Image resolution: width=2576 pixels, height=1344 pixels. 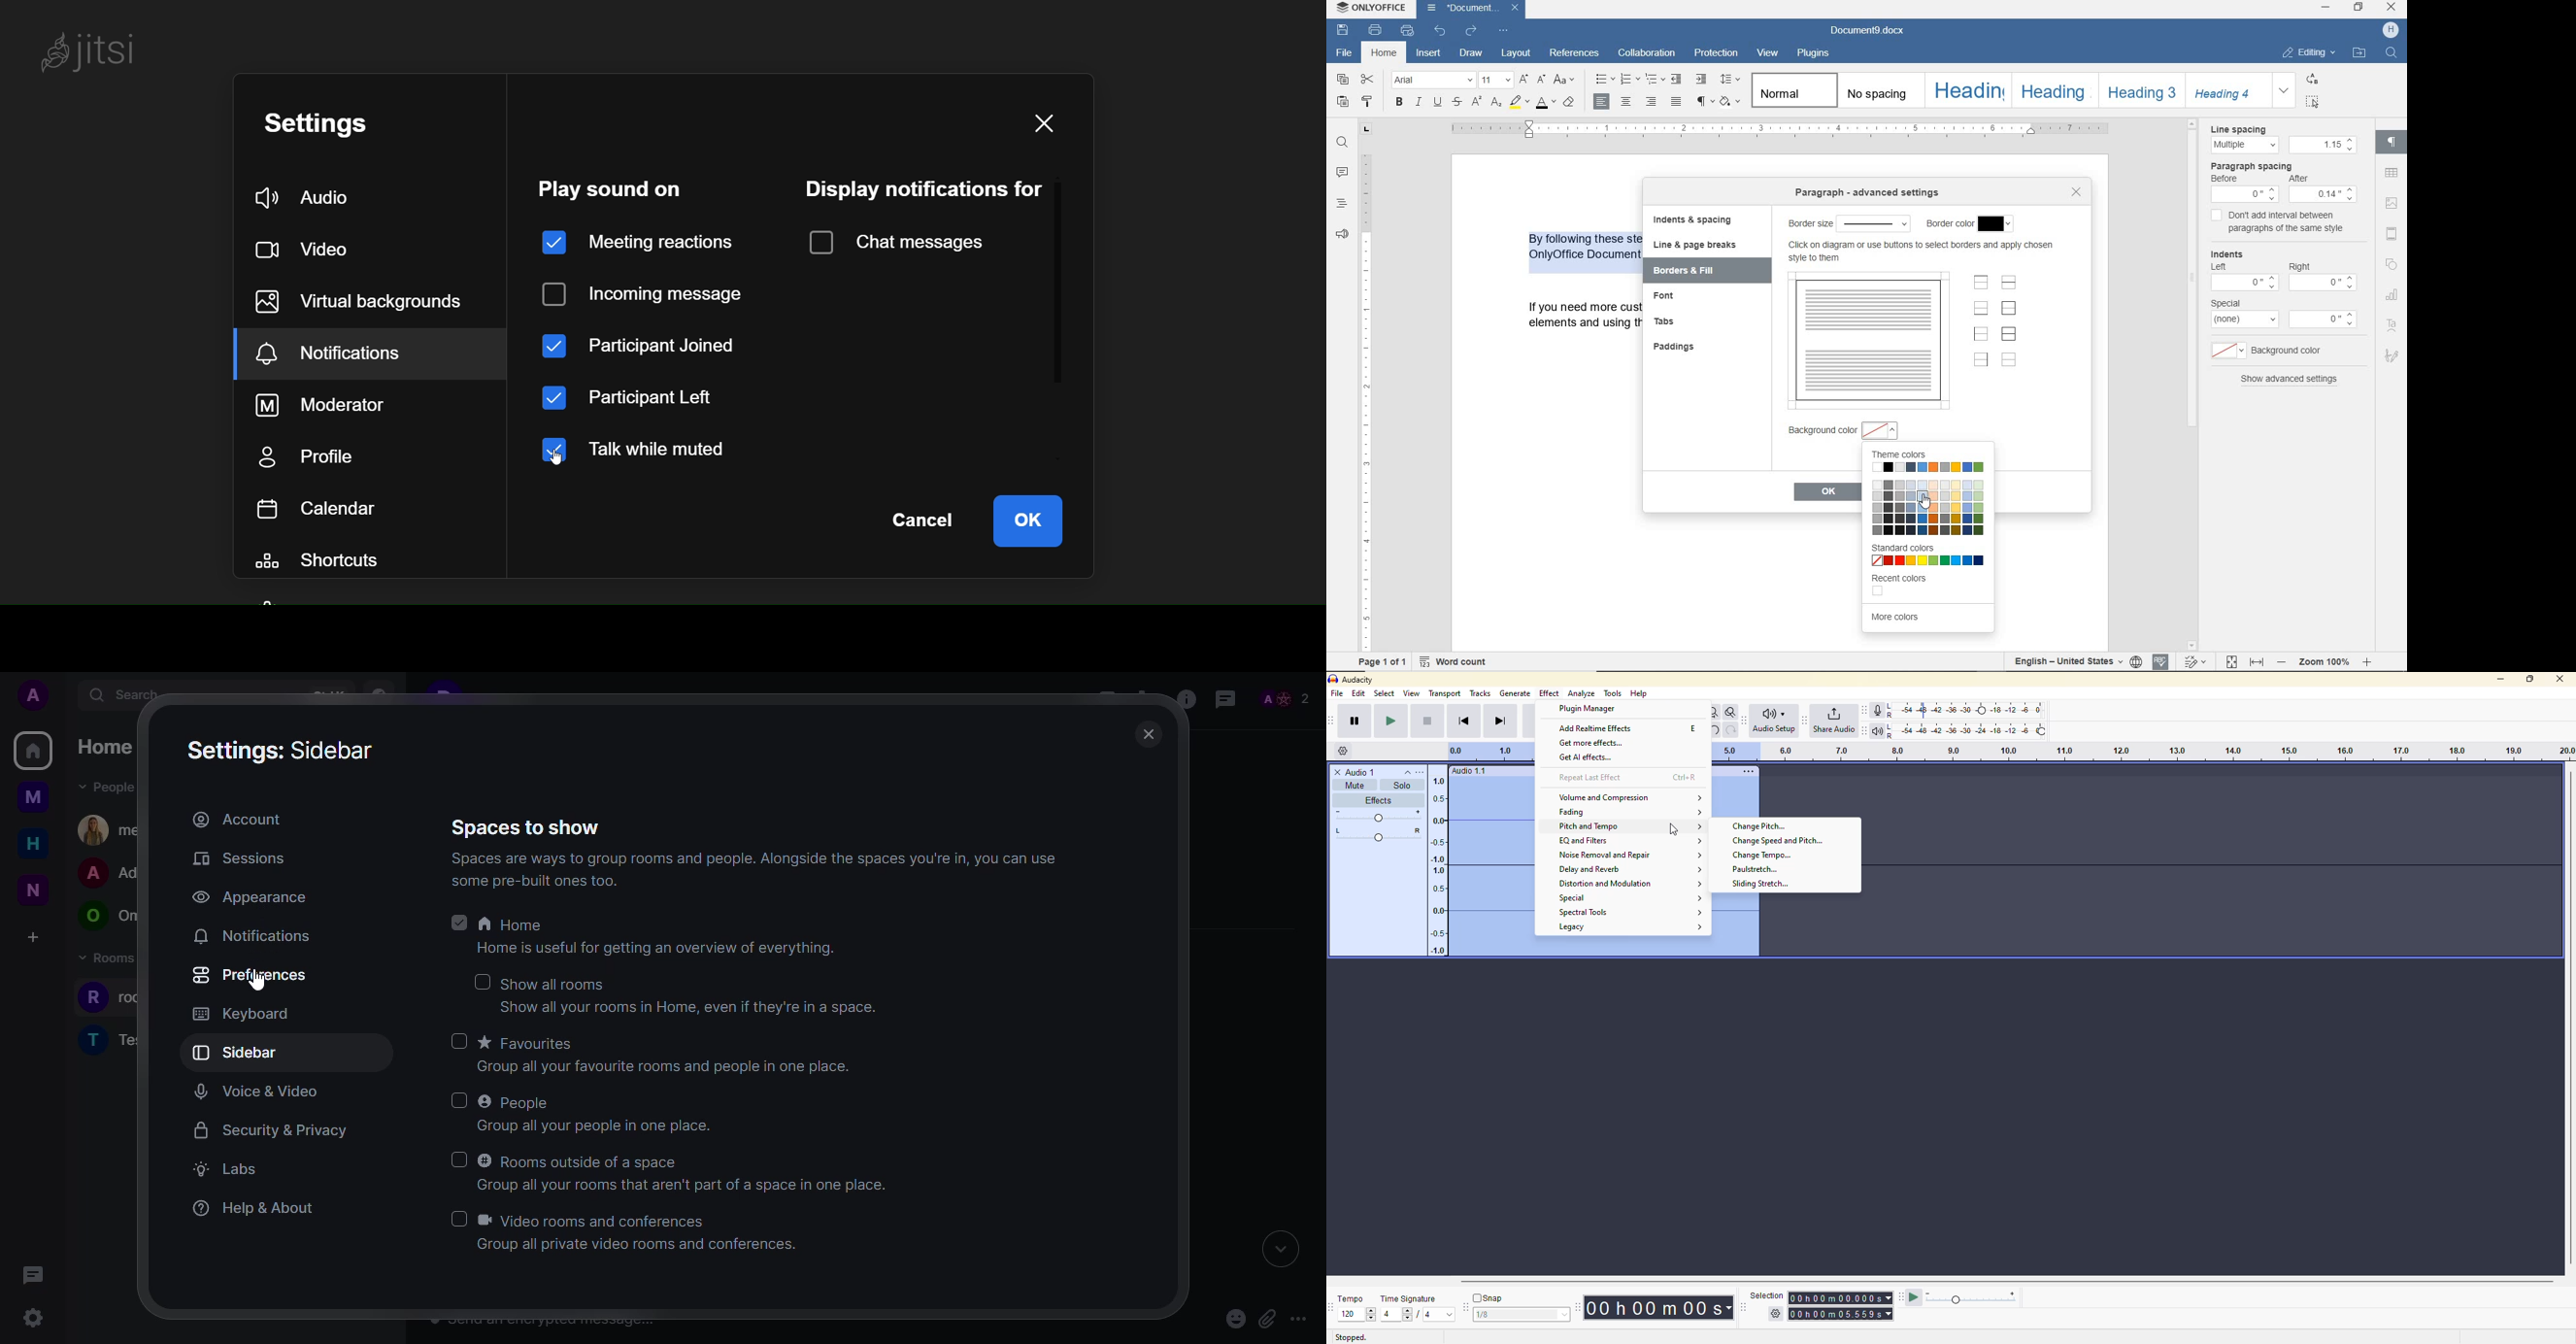 What do you see at coordinates (582, 1159) in the screenshot?
I see `rooms outside of a spce` at bounding box center [582, 1159].